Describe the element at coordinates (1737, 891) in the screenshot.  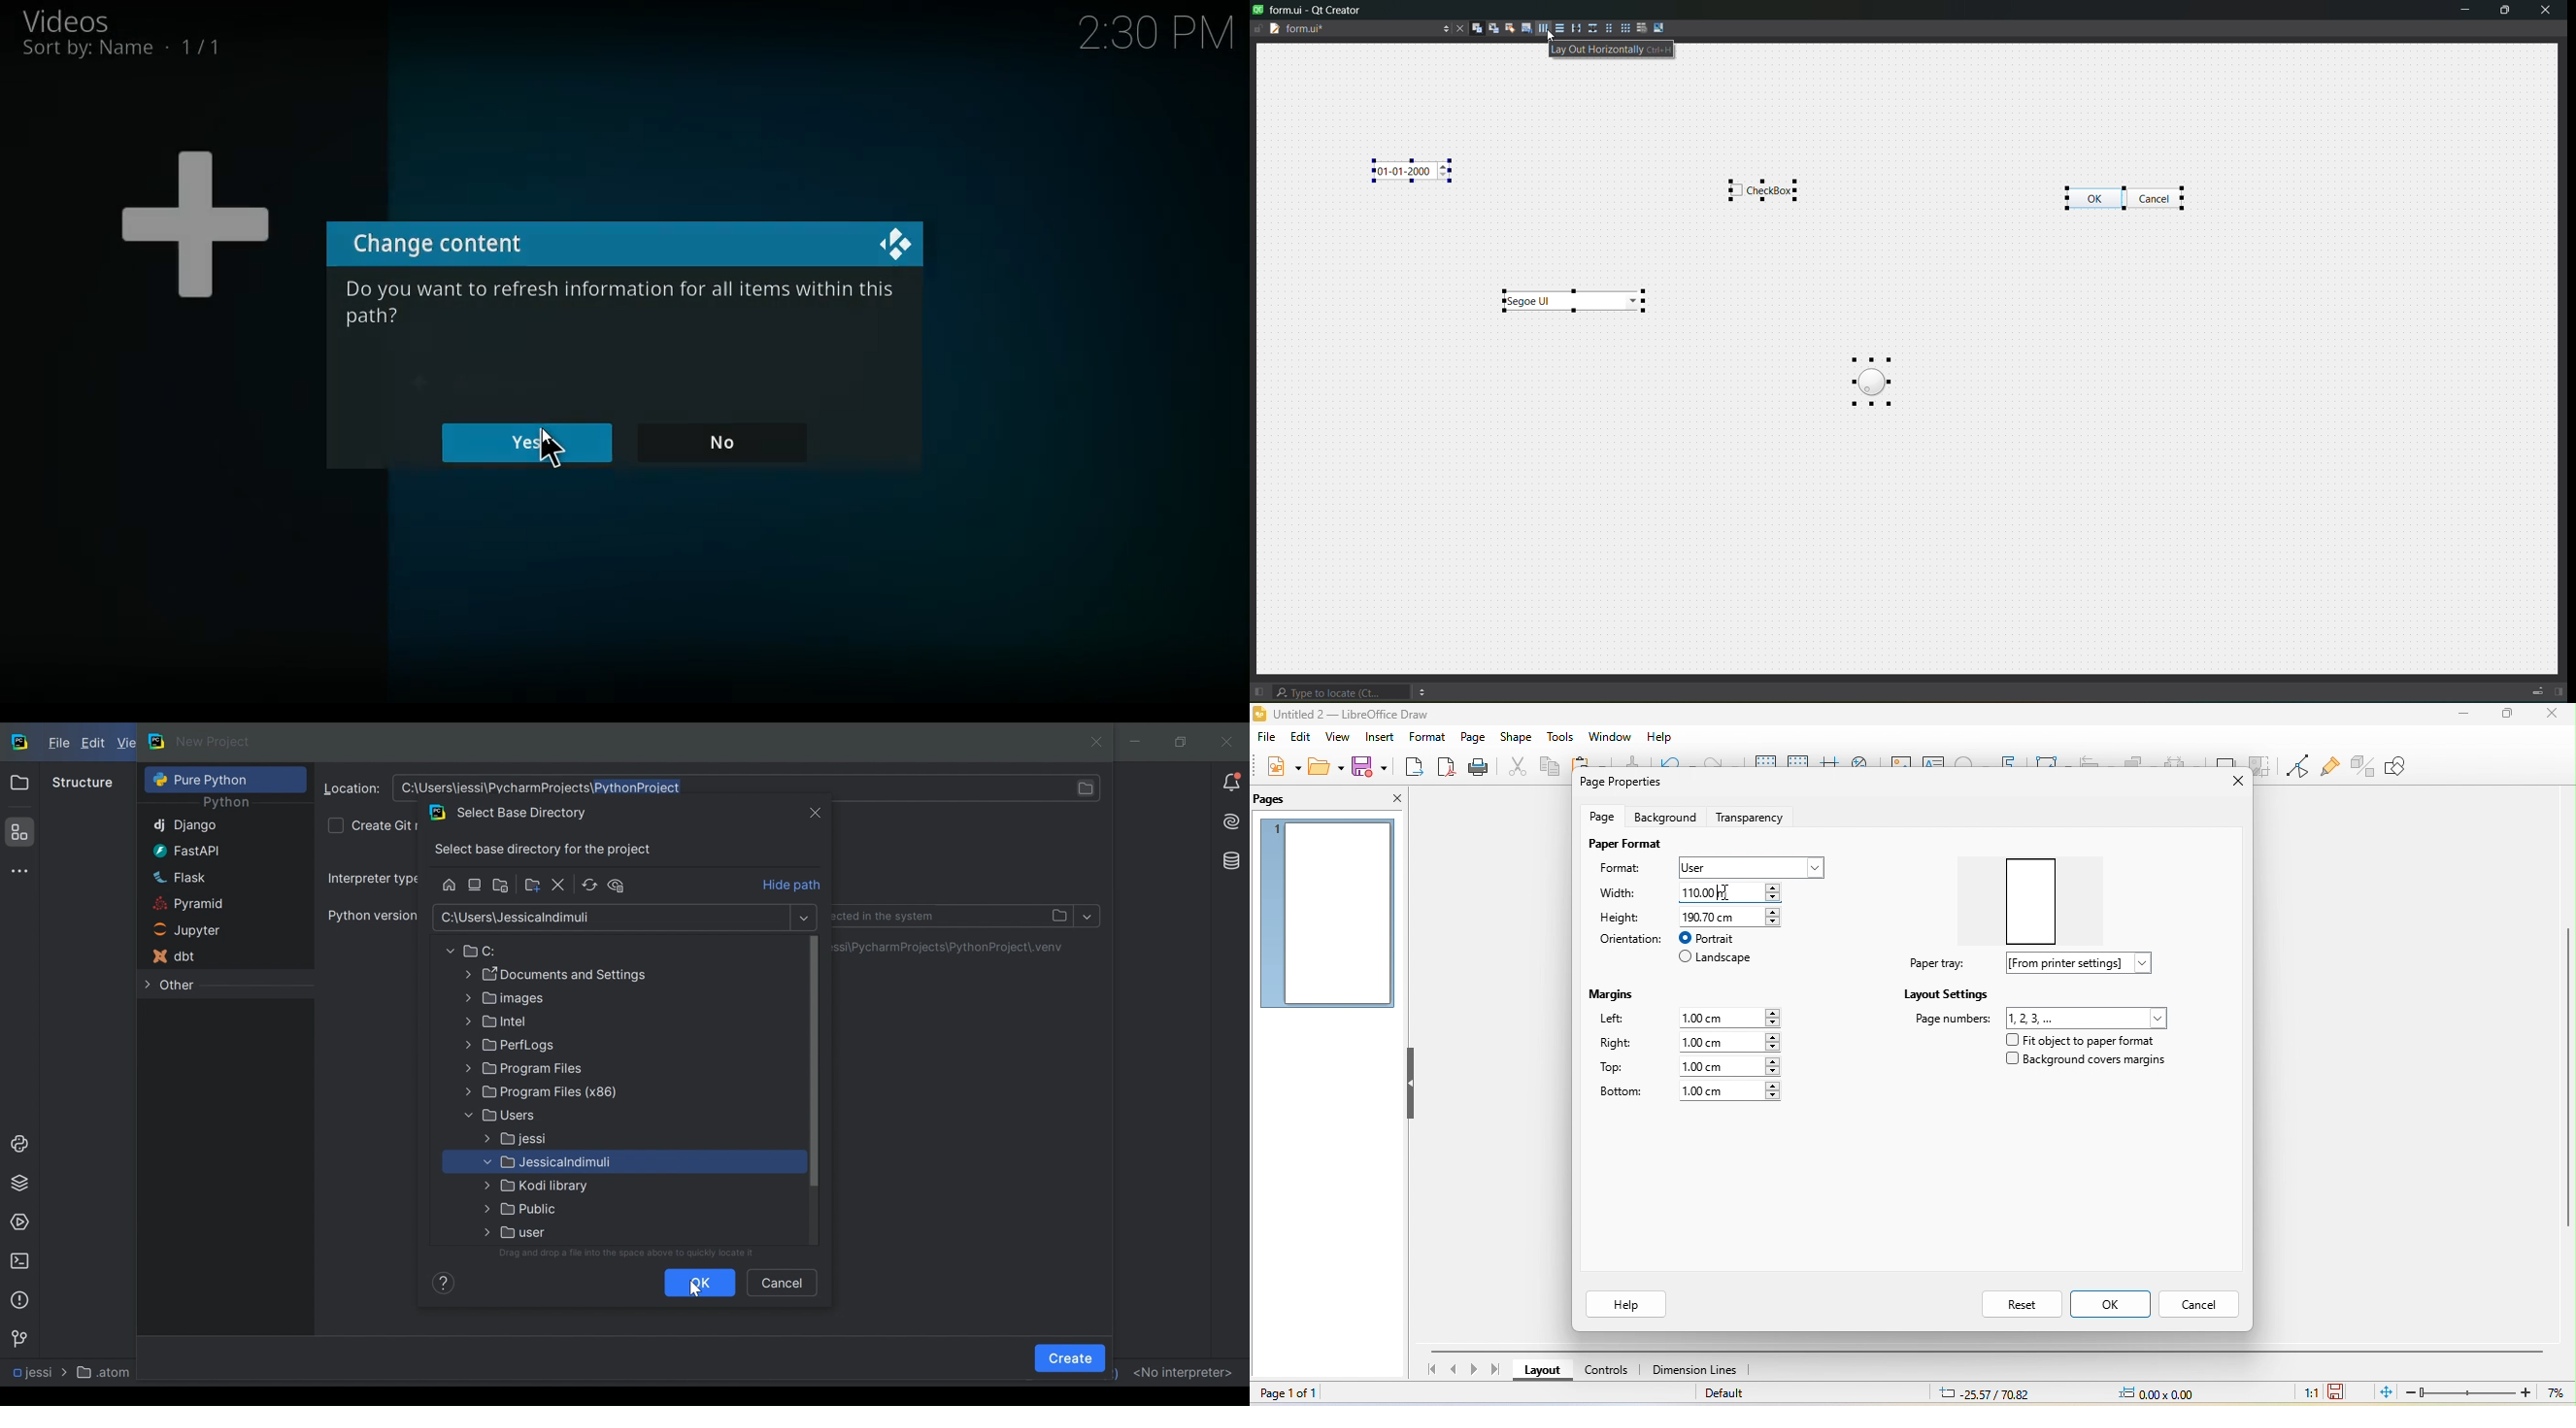
I see `110.00 cm` at that location.